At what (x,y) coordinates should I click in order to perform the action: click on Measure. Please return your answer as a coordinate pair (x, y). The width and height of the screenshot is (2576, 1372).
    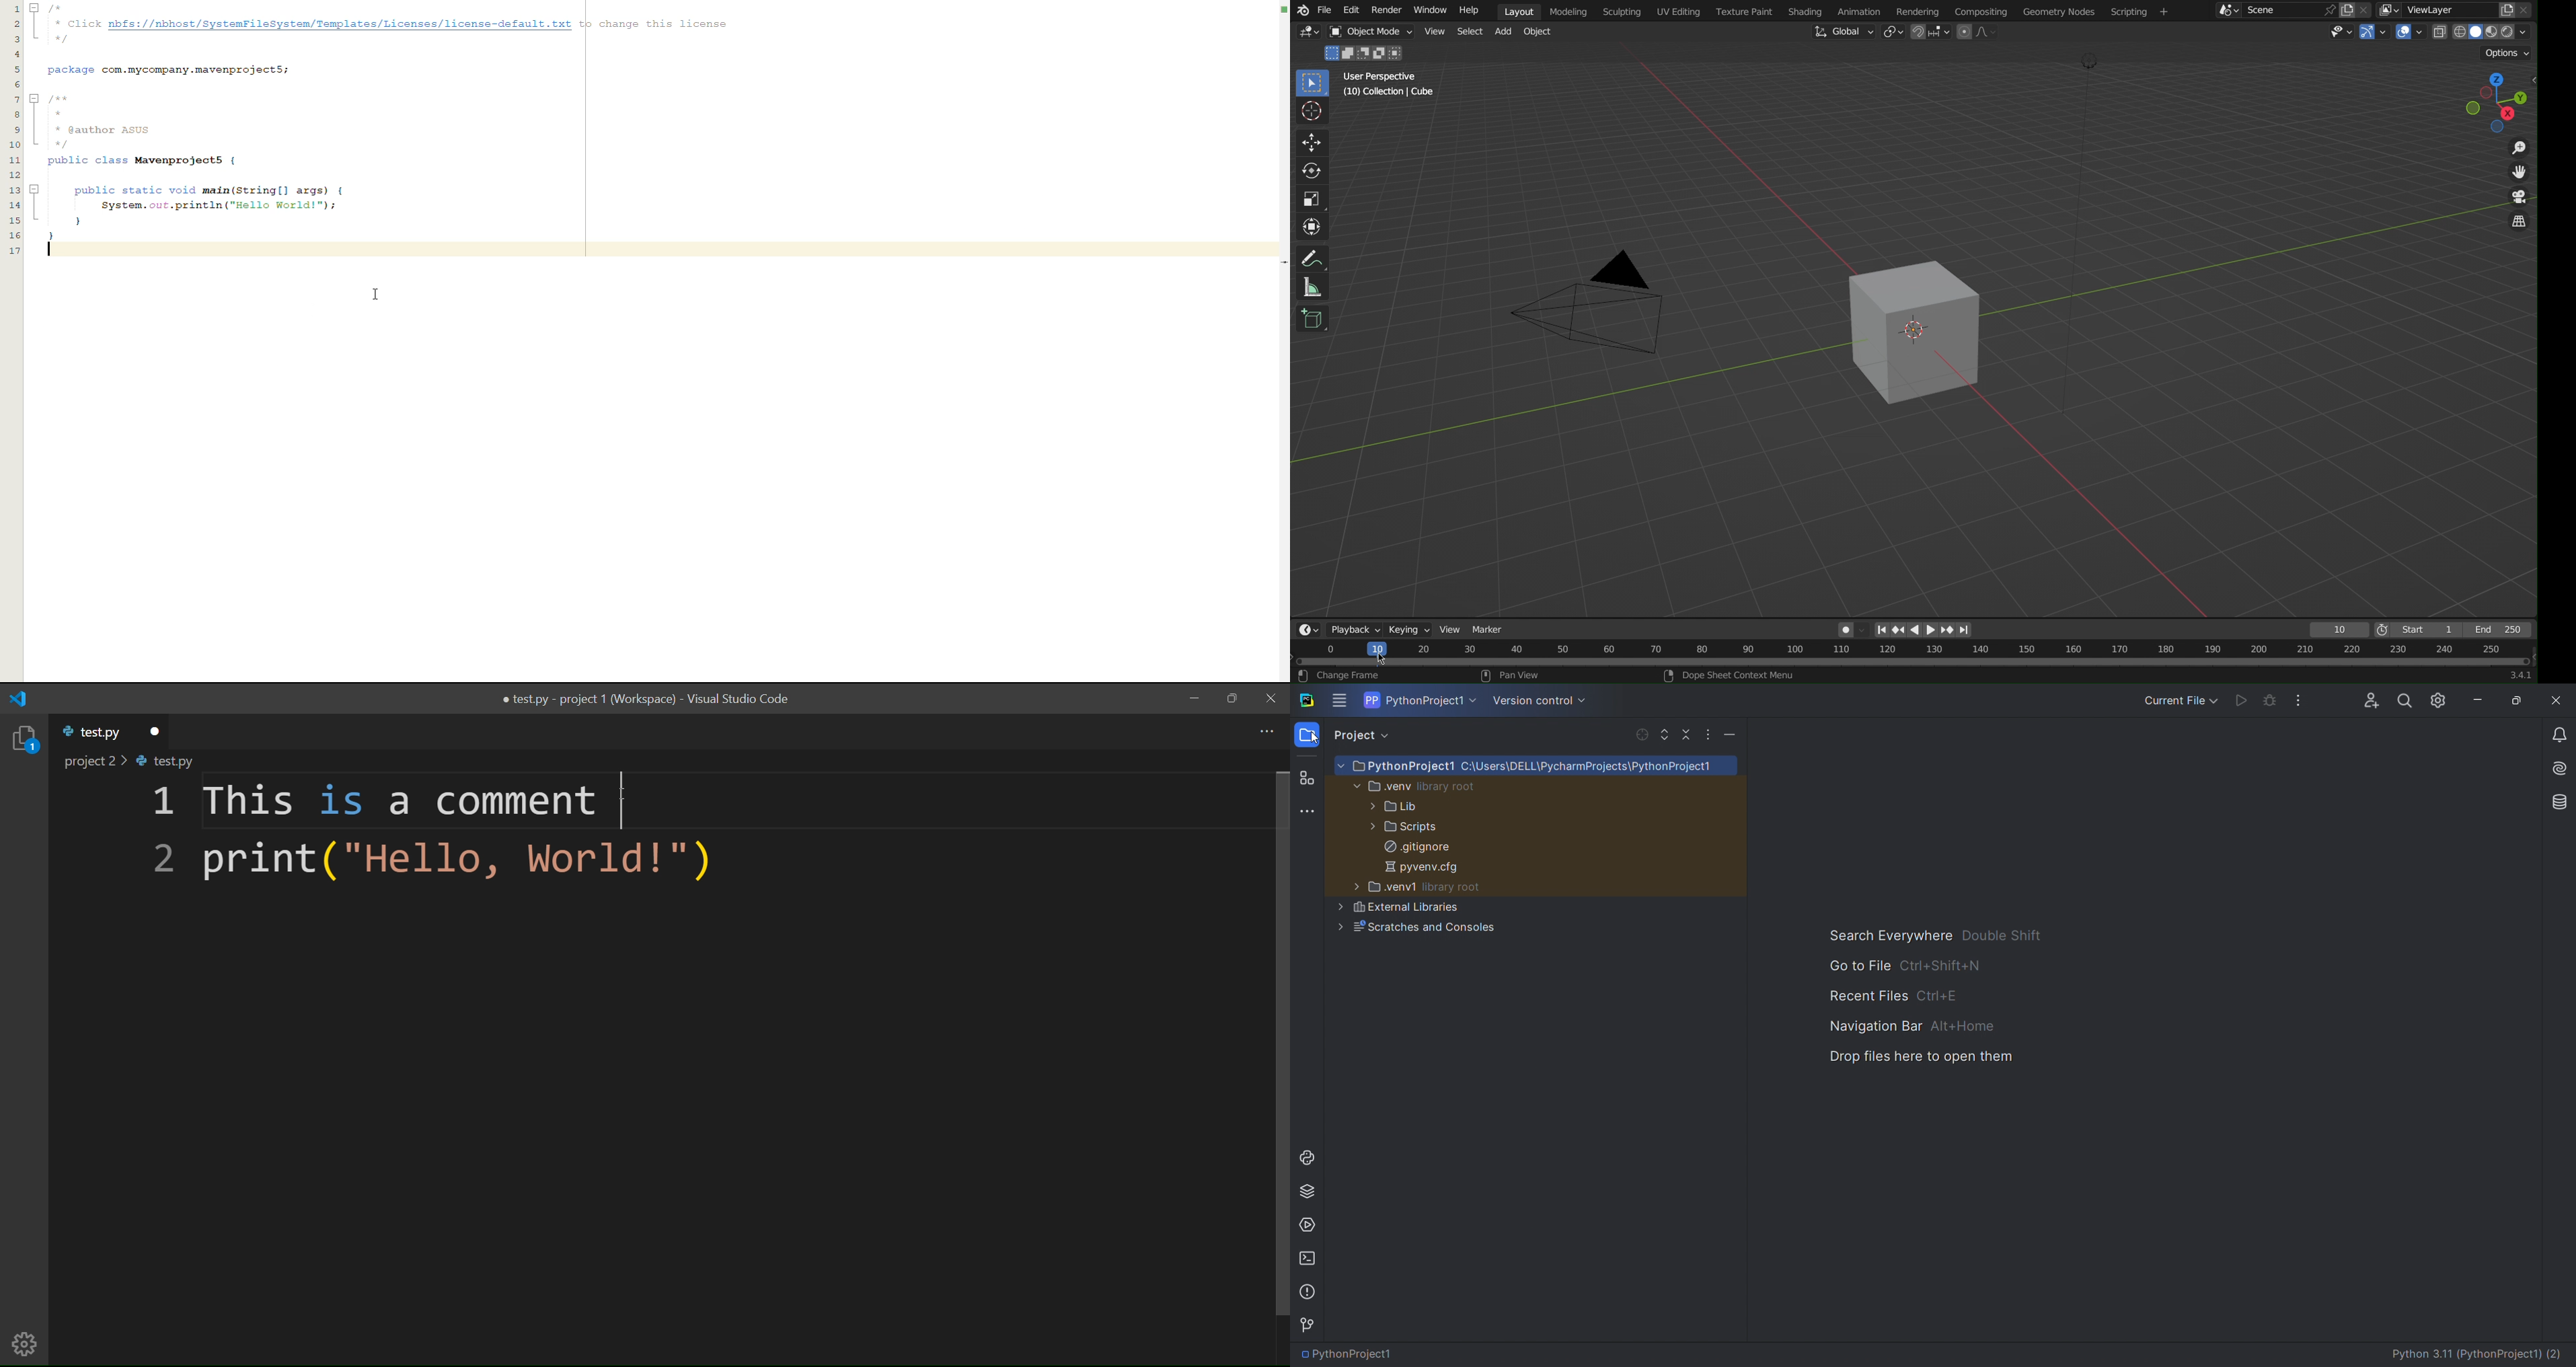
    Looking at the image, I should click on (1310, 288).